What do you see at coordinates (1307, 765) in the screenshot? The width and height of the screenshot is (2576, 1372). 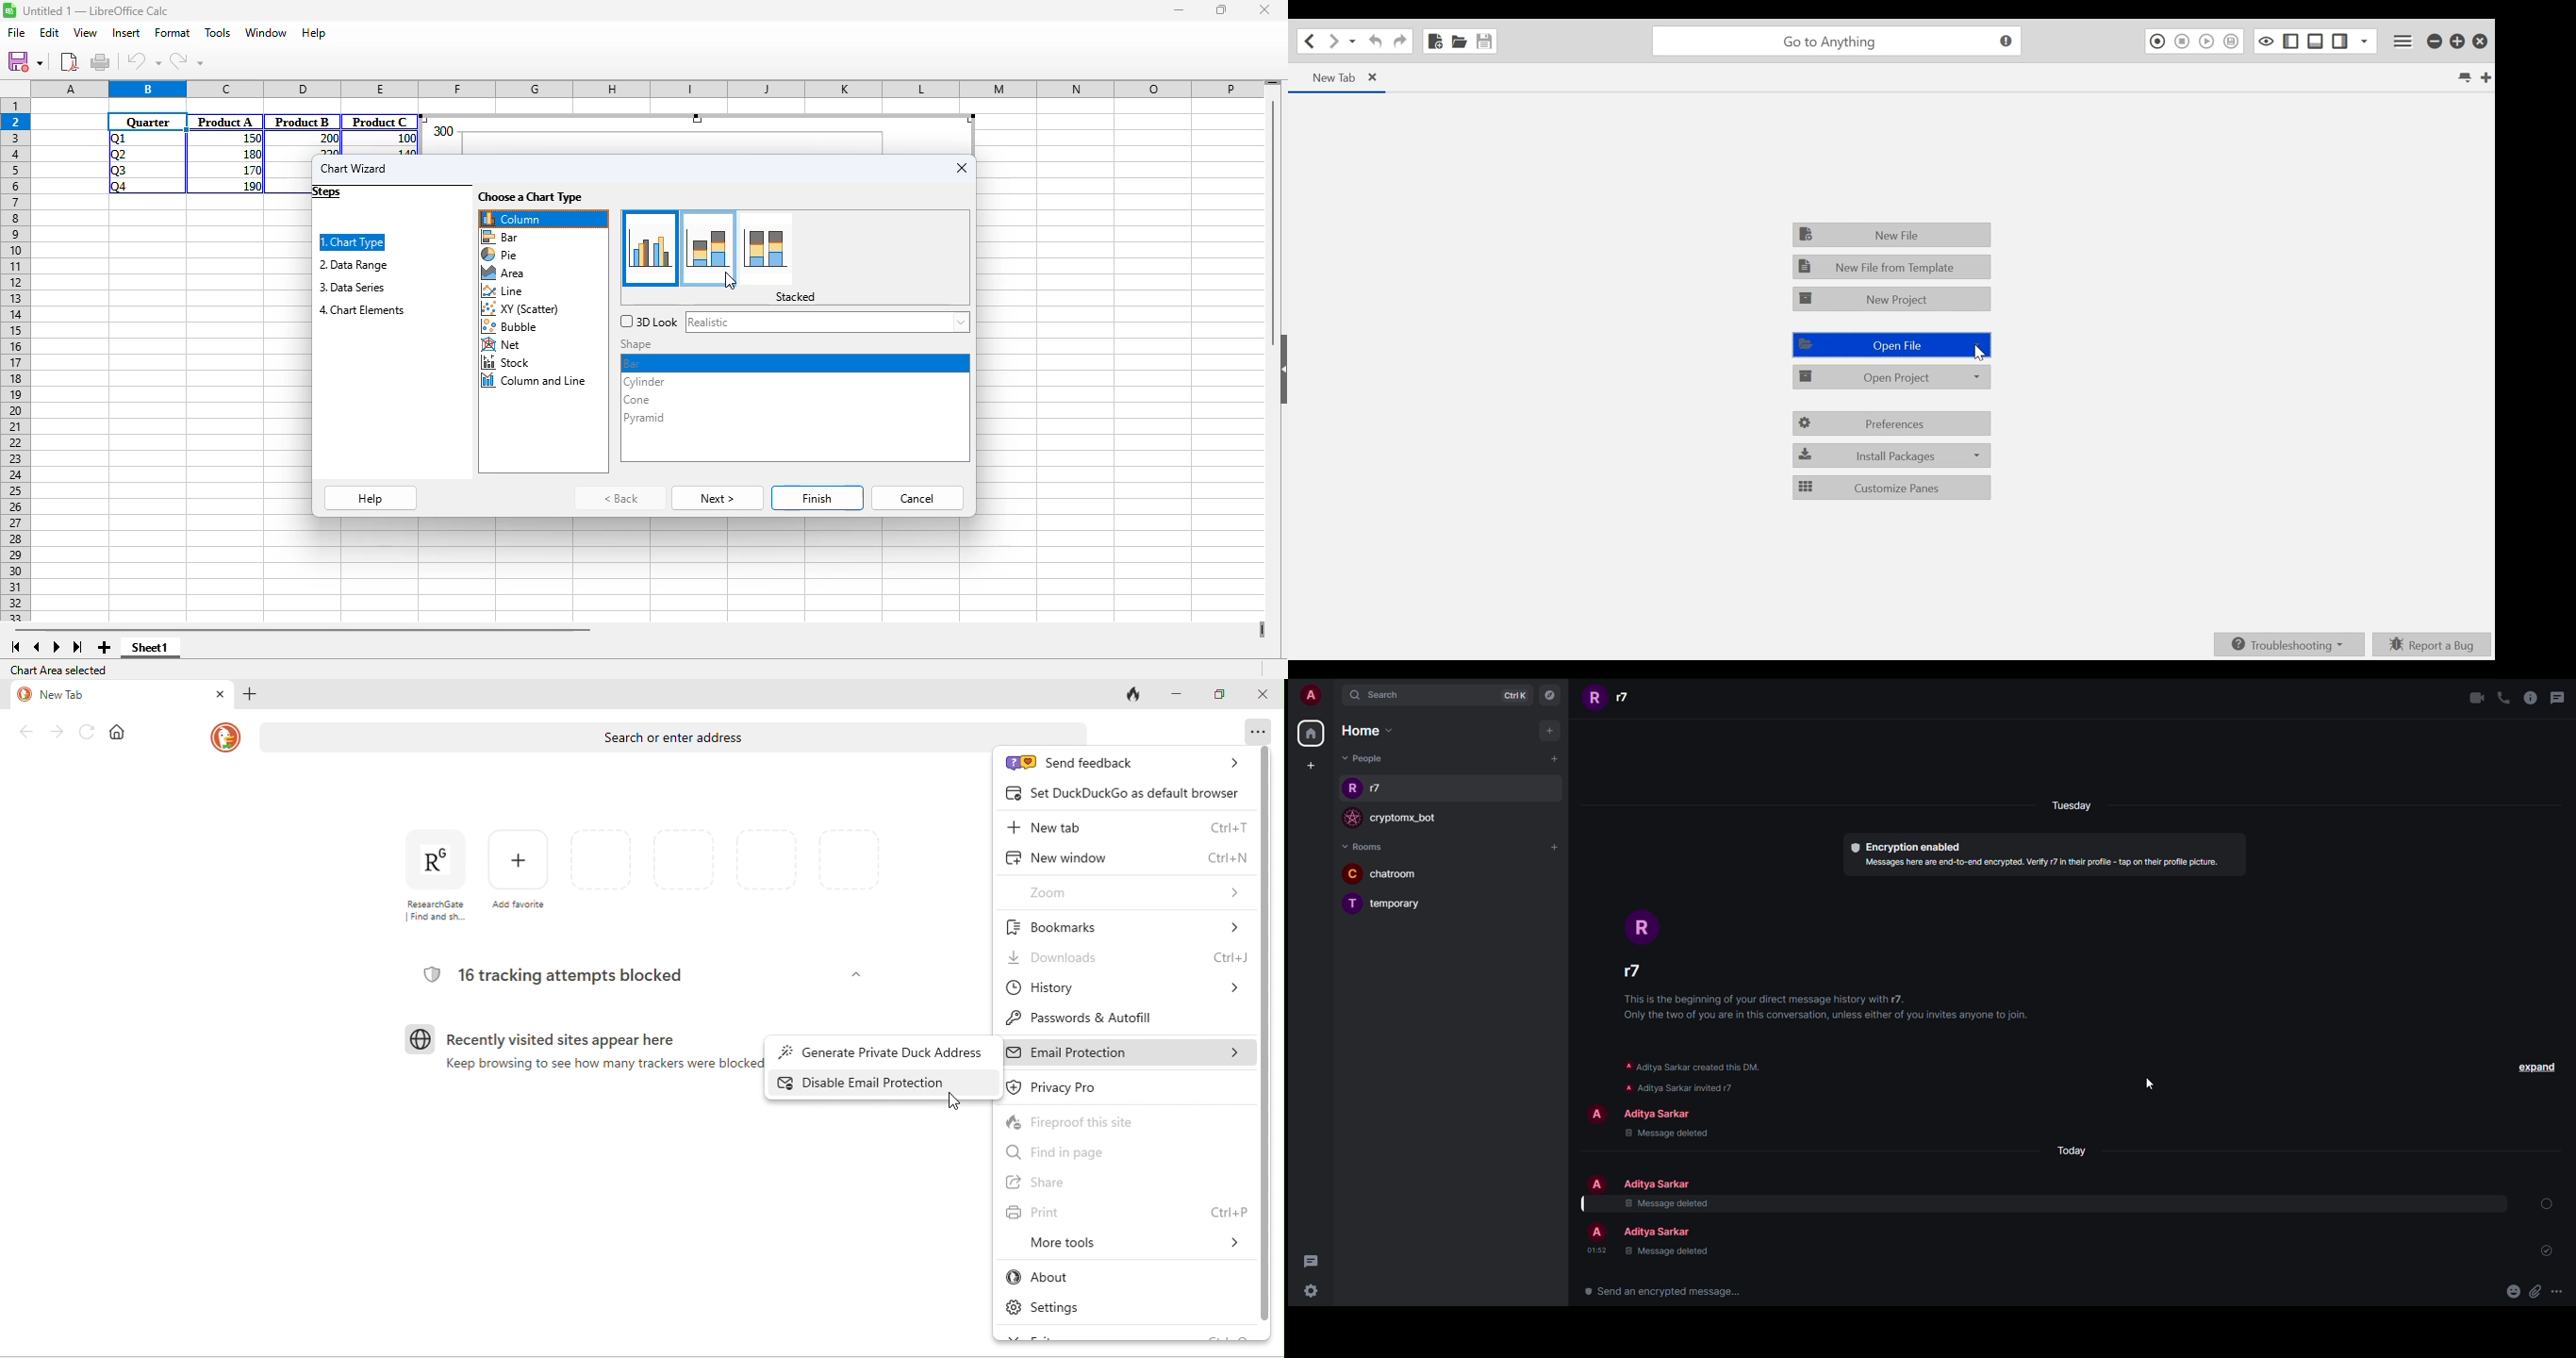 I see `create space` at bounding box center [1307, 765].